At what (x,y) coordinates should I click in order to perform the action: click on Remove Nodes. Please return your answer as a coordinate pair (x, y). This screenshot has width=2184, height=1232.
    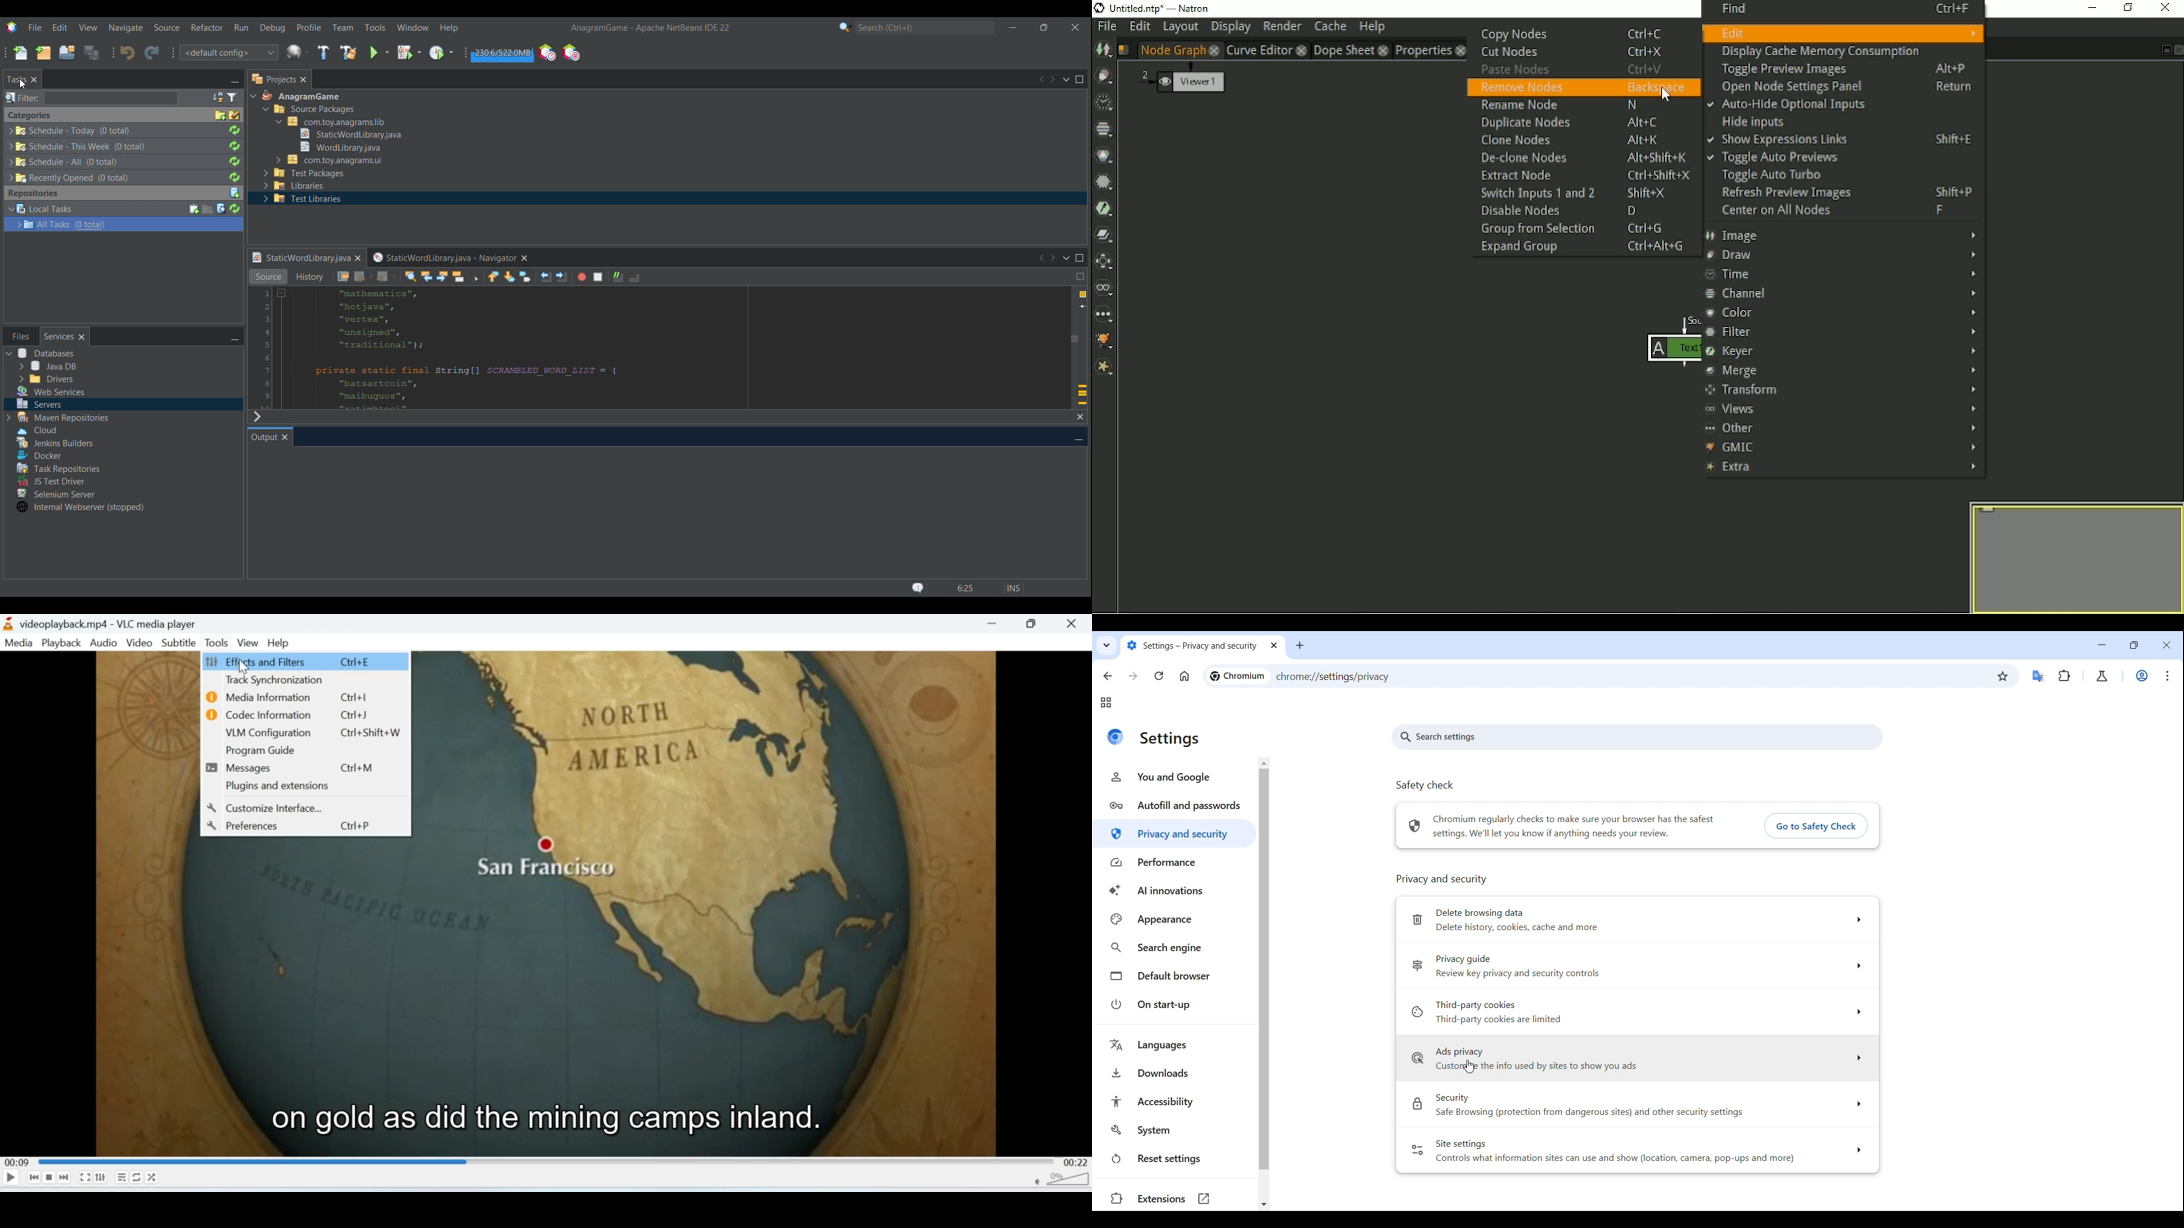
    Looking at the image, I should click on (1581, 87).